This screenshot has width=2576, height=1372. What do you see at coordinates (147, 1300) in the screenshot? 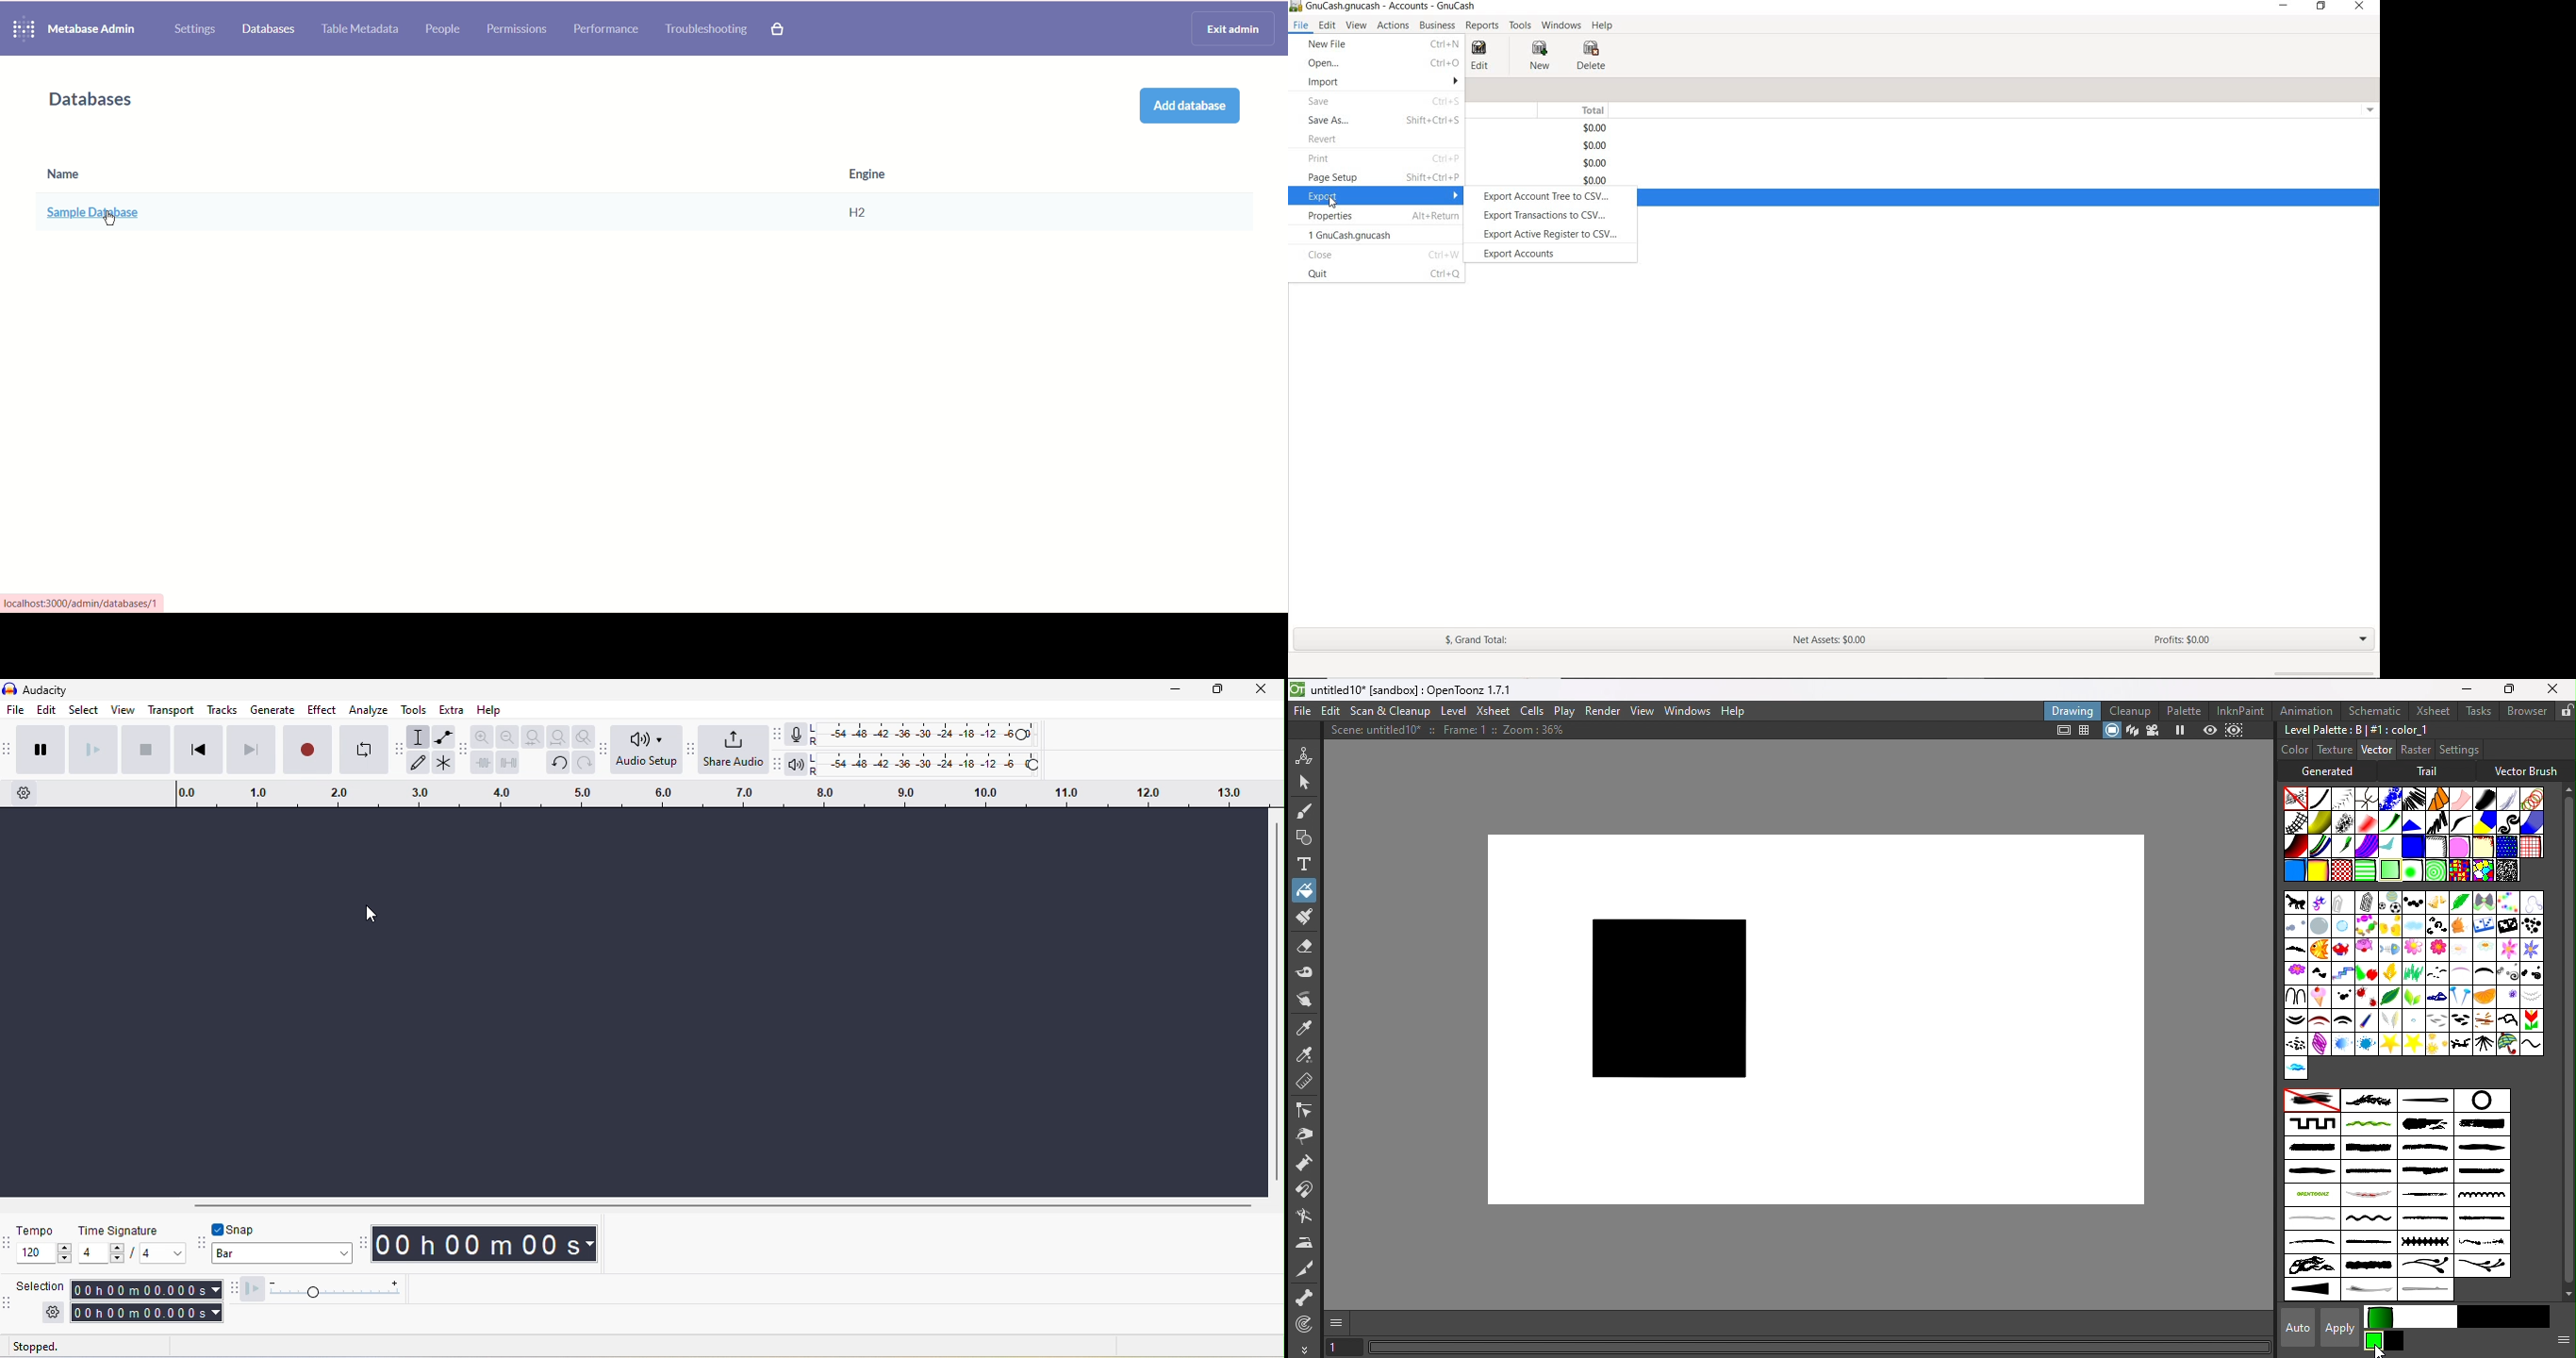
I see `00 h 00 m 00 s` at bounding box center [147, 1300].